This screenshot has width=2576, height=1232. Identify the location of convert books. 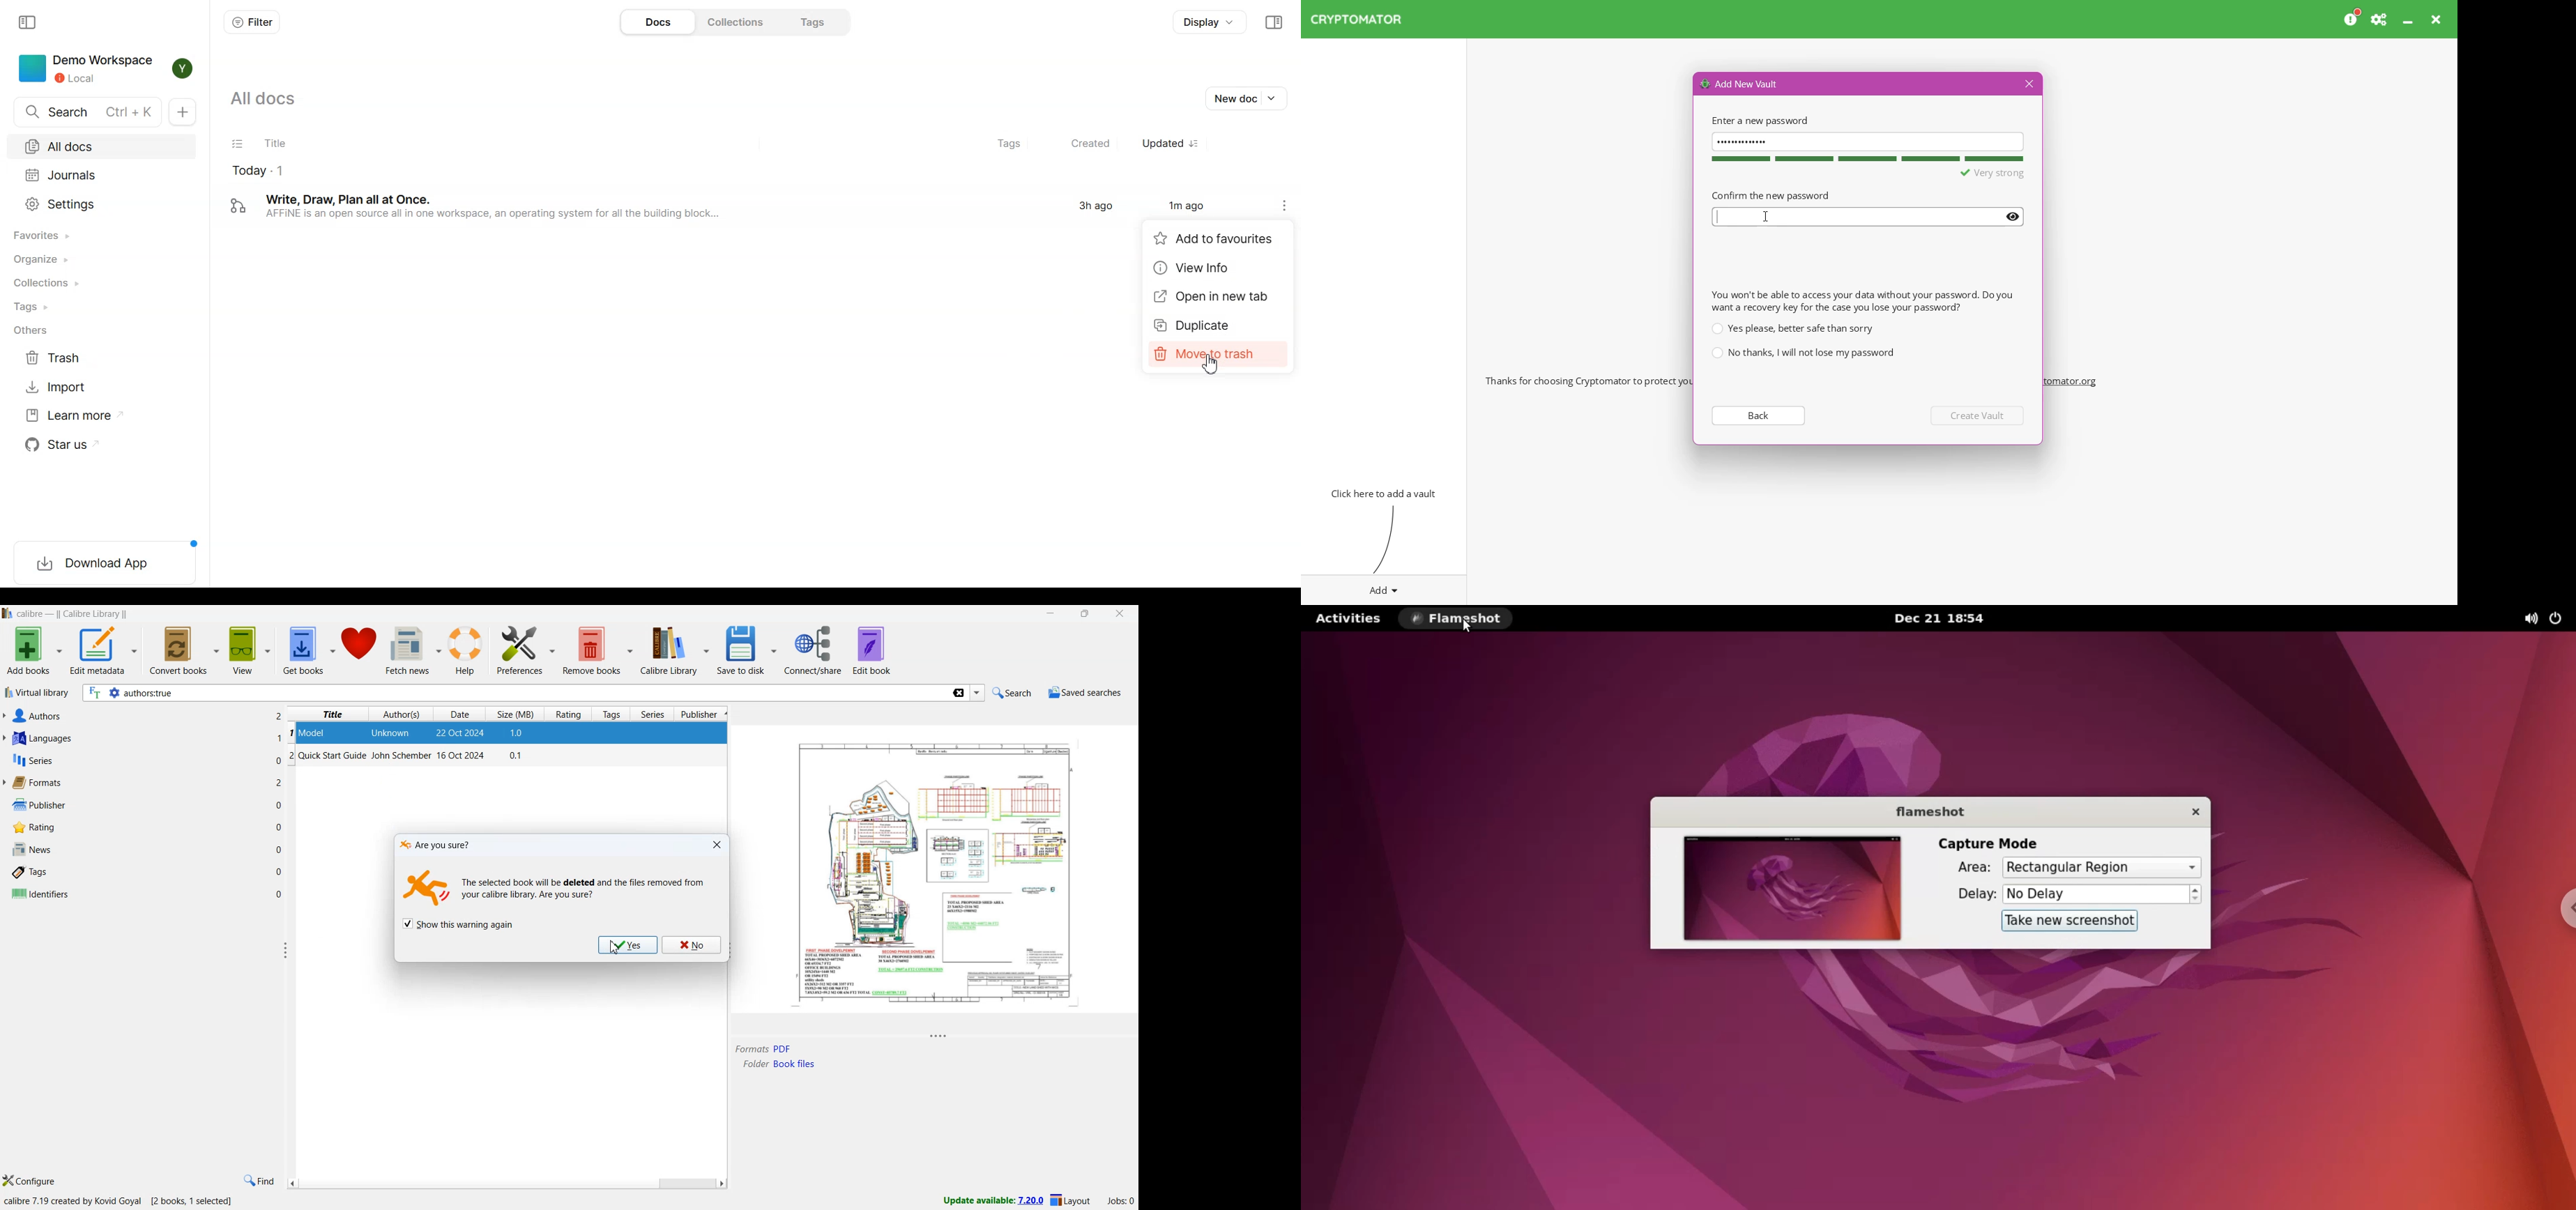
(186, 649).